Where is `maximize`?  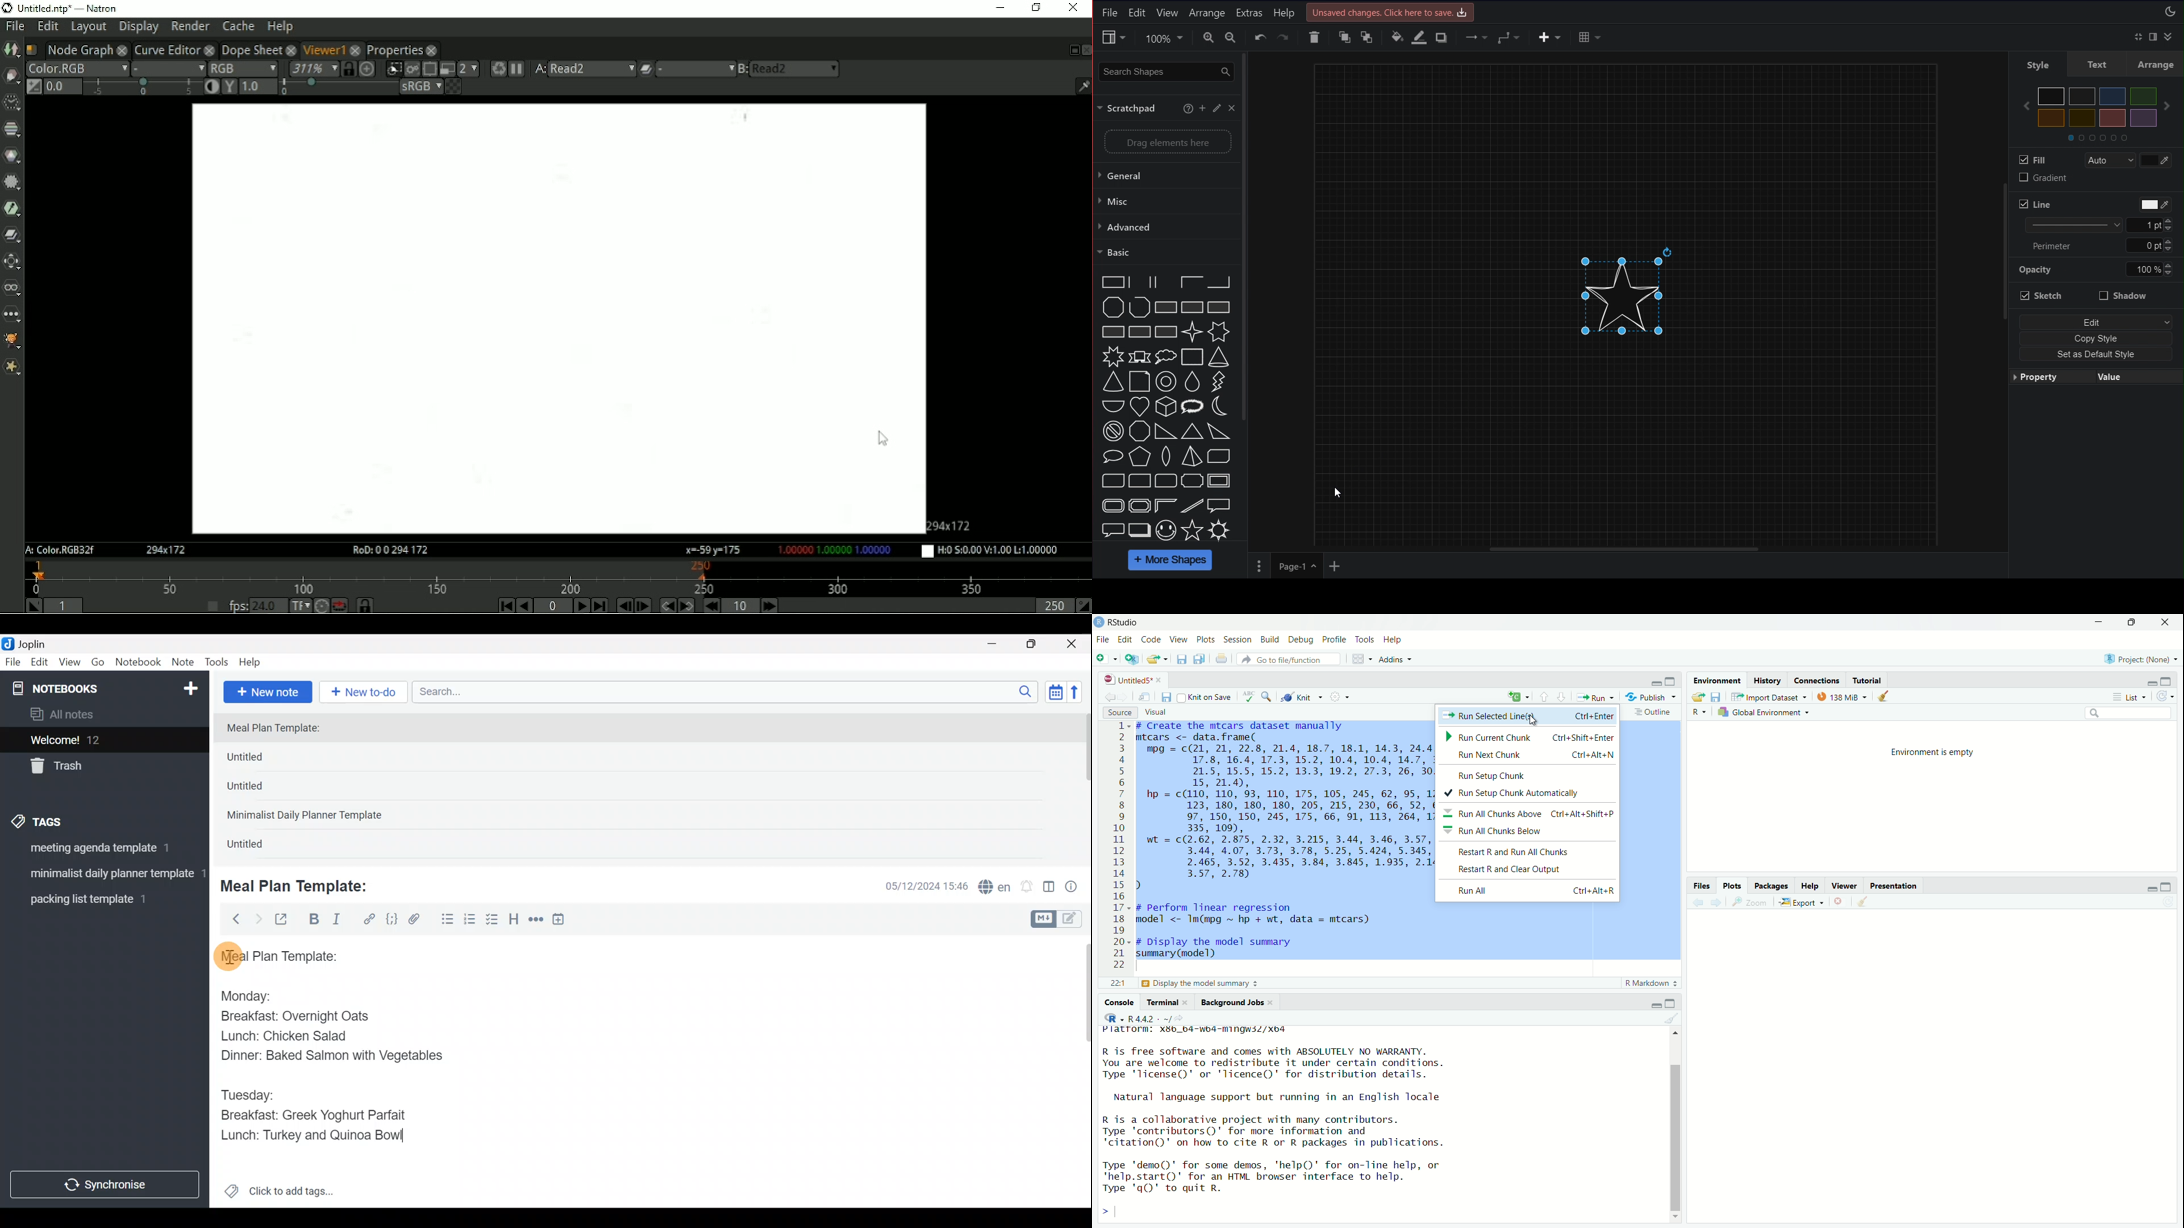
maximize is located at coordinates (2166, 682).